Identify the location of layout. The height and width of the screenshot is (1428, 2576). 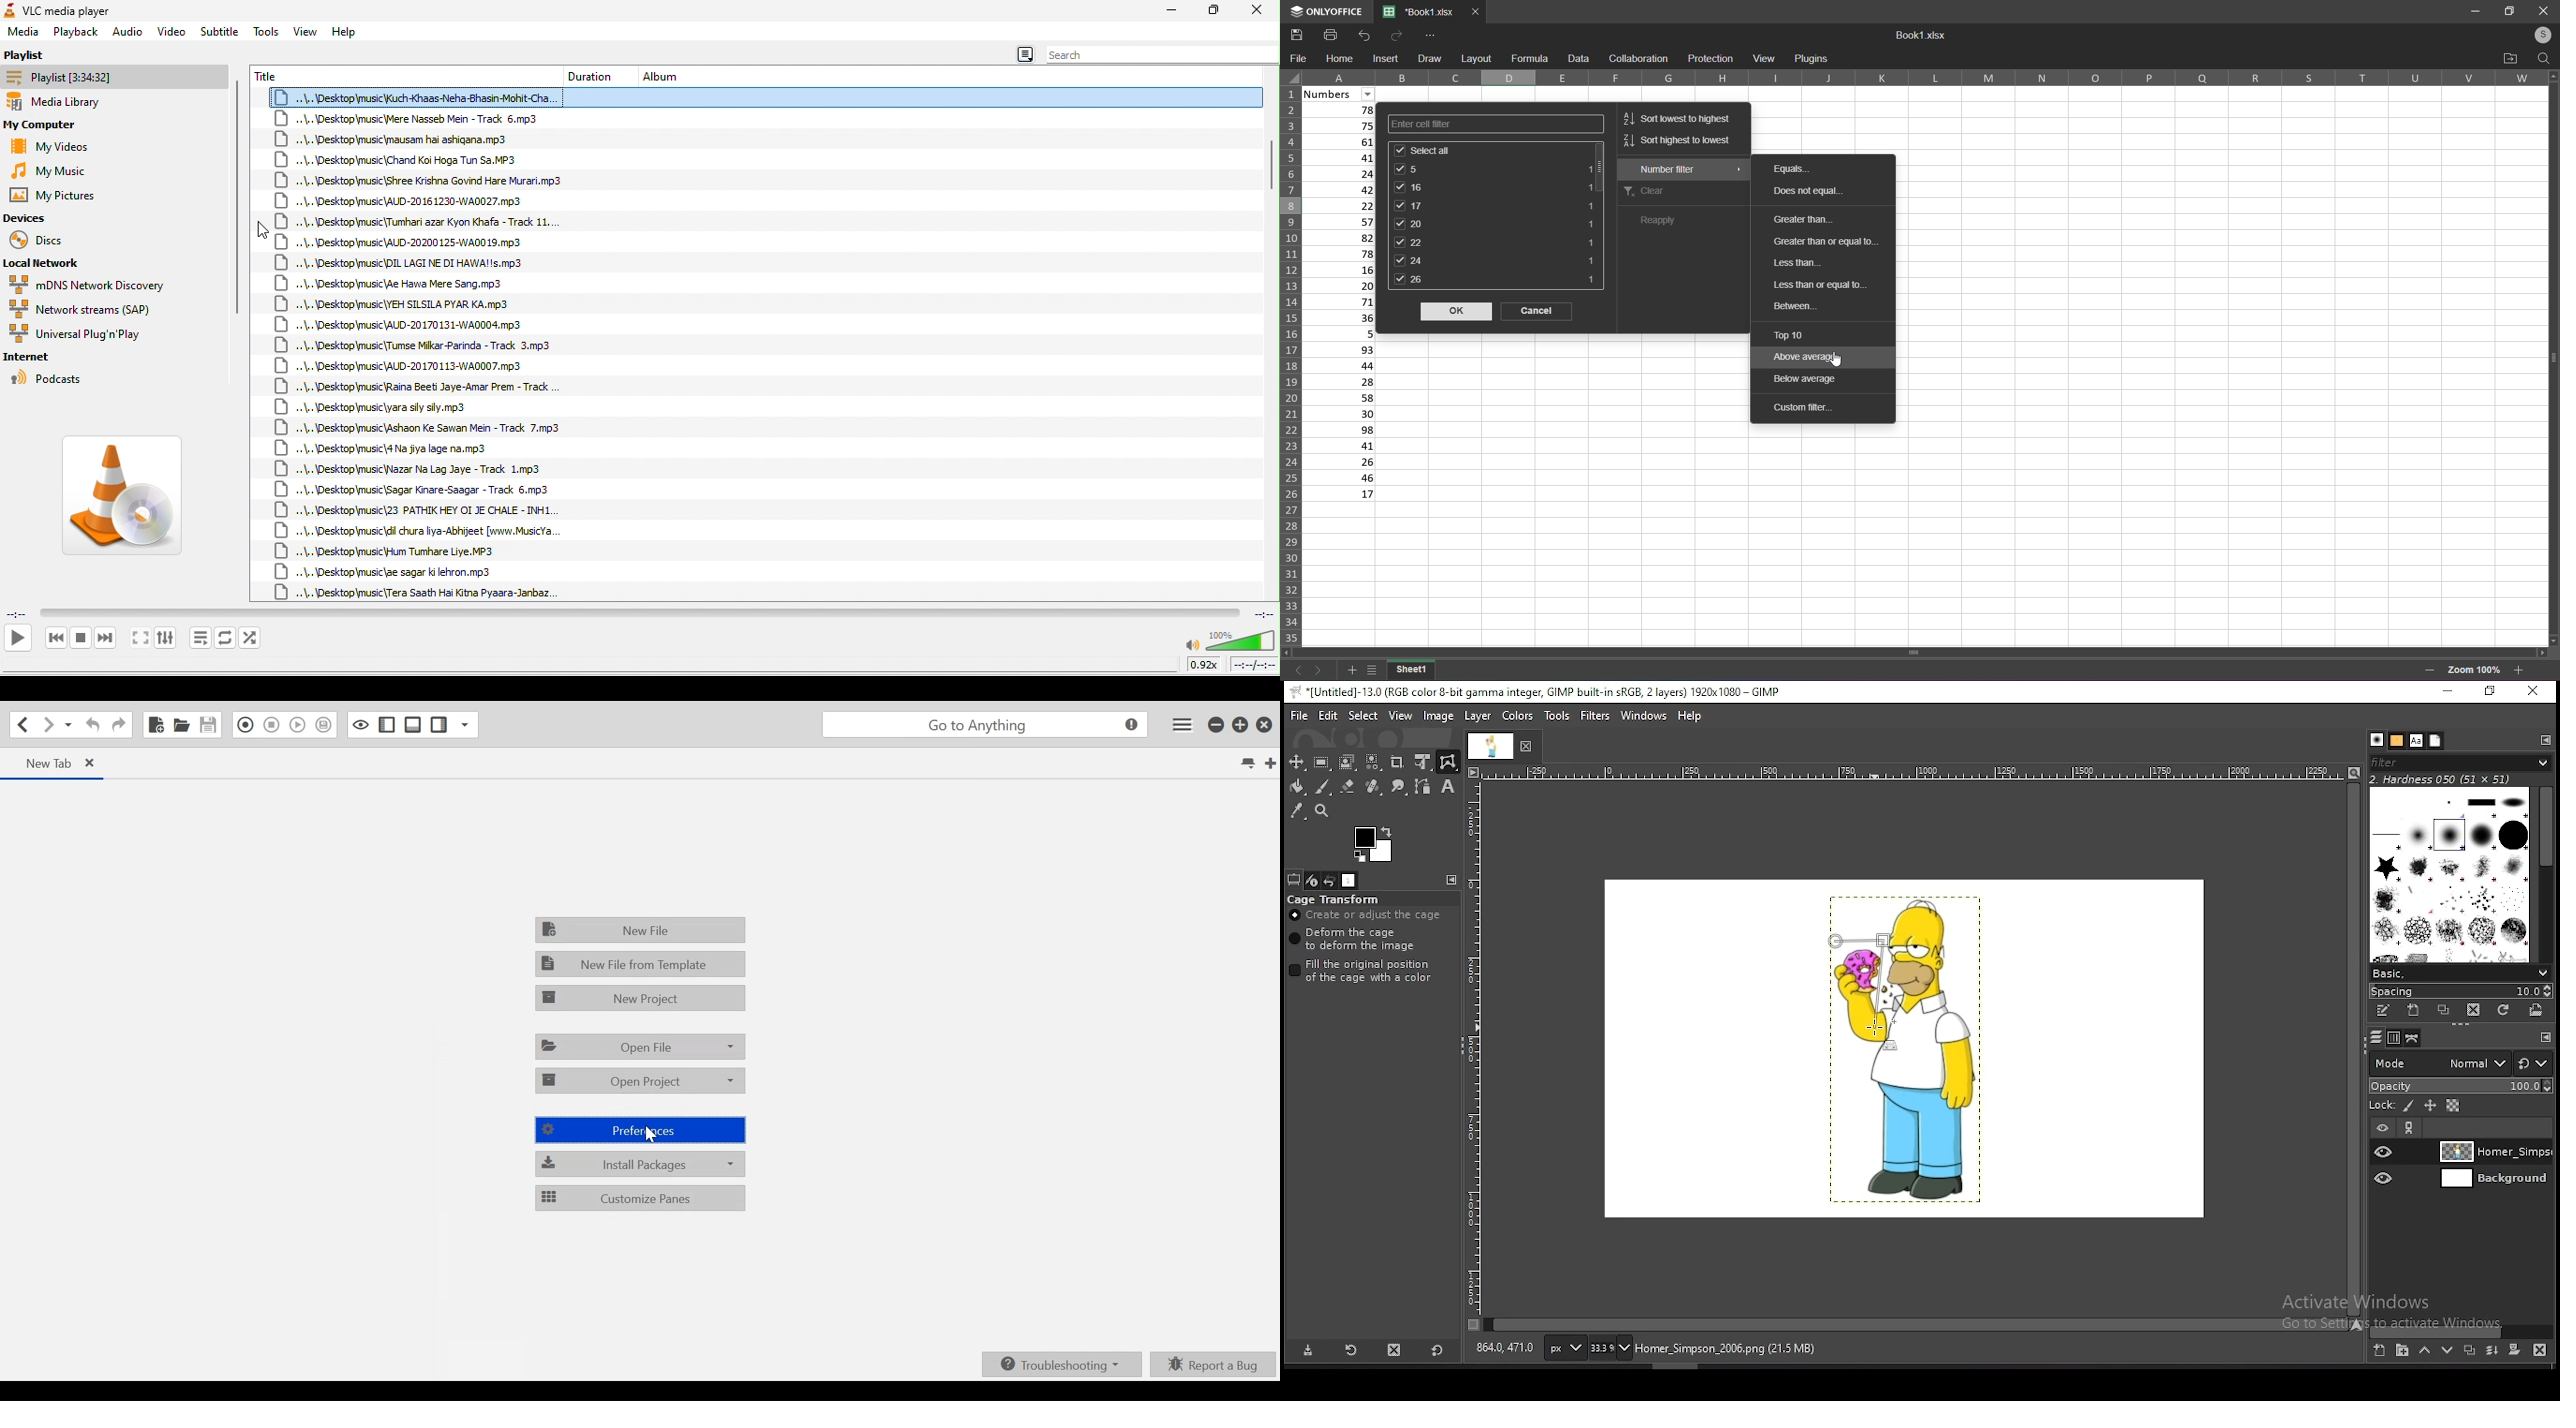
(1475, 59).